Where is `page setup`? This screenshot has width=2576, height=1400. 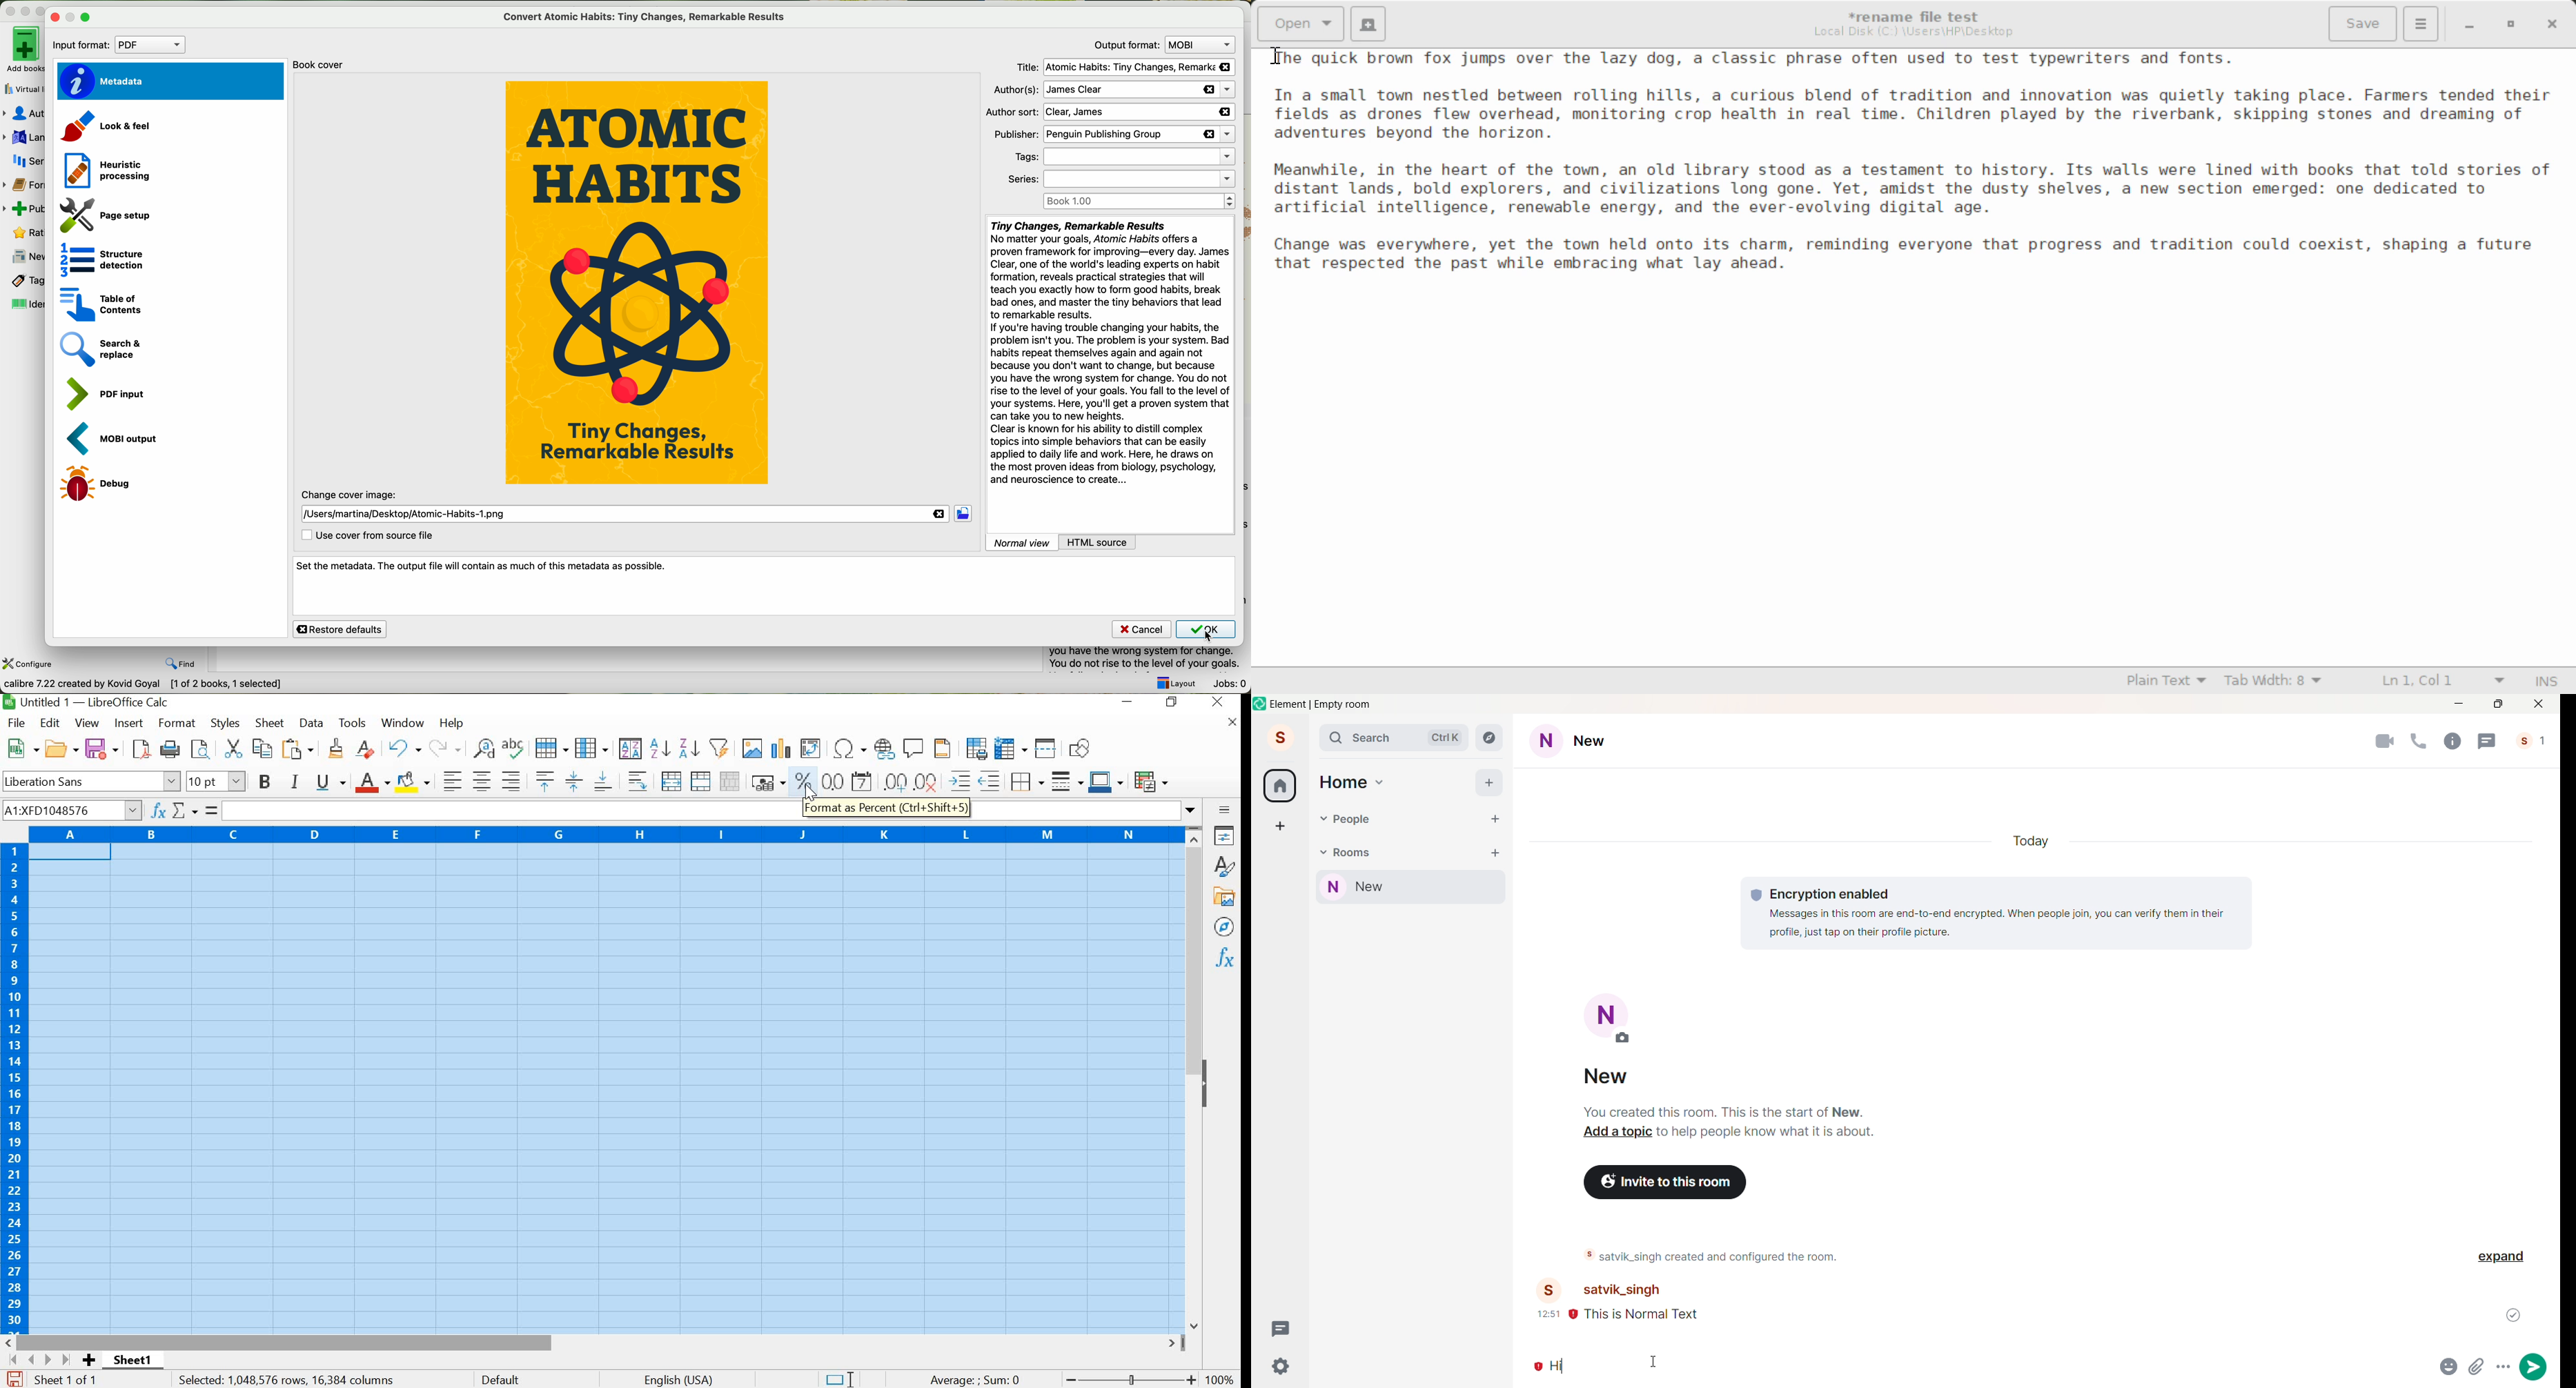
page setup is located at coordinates (109, 217).